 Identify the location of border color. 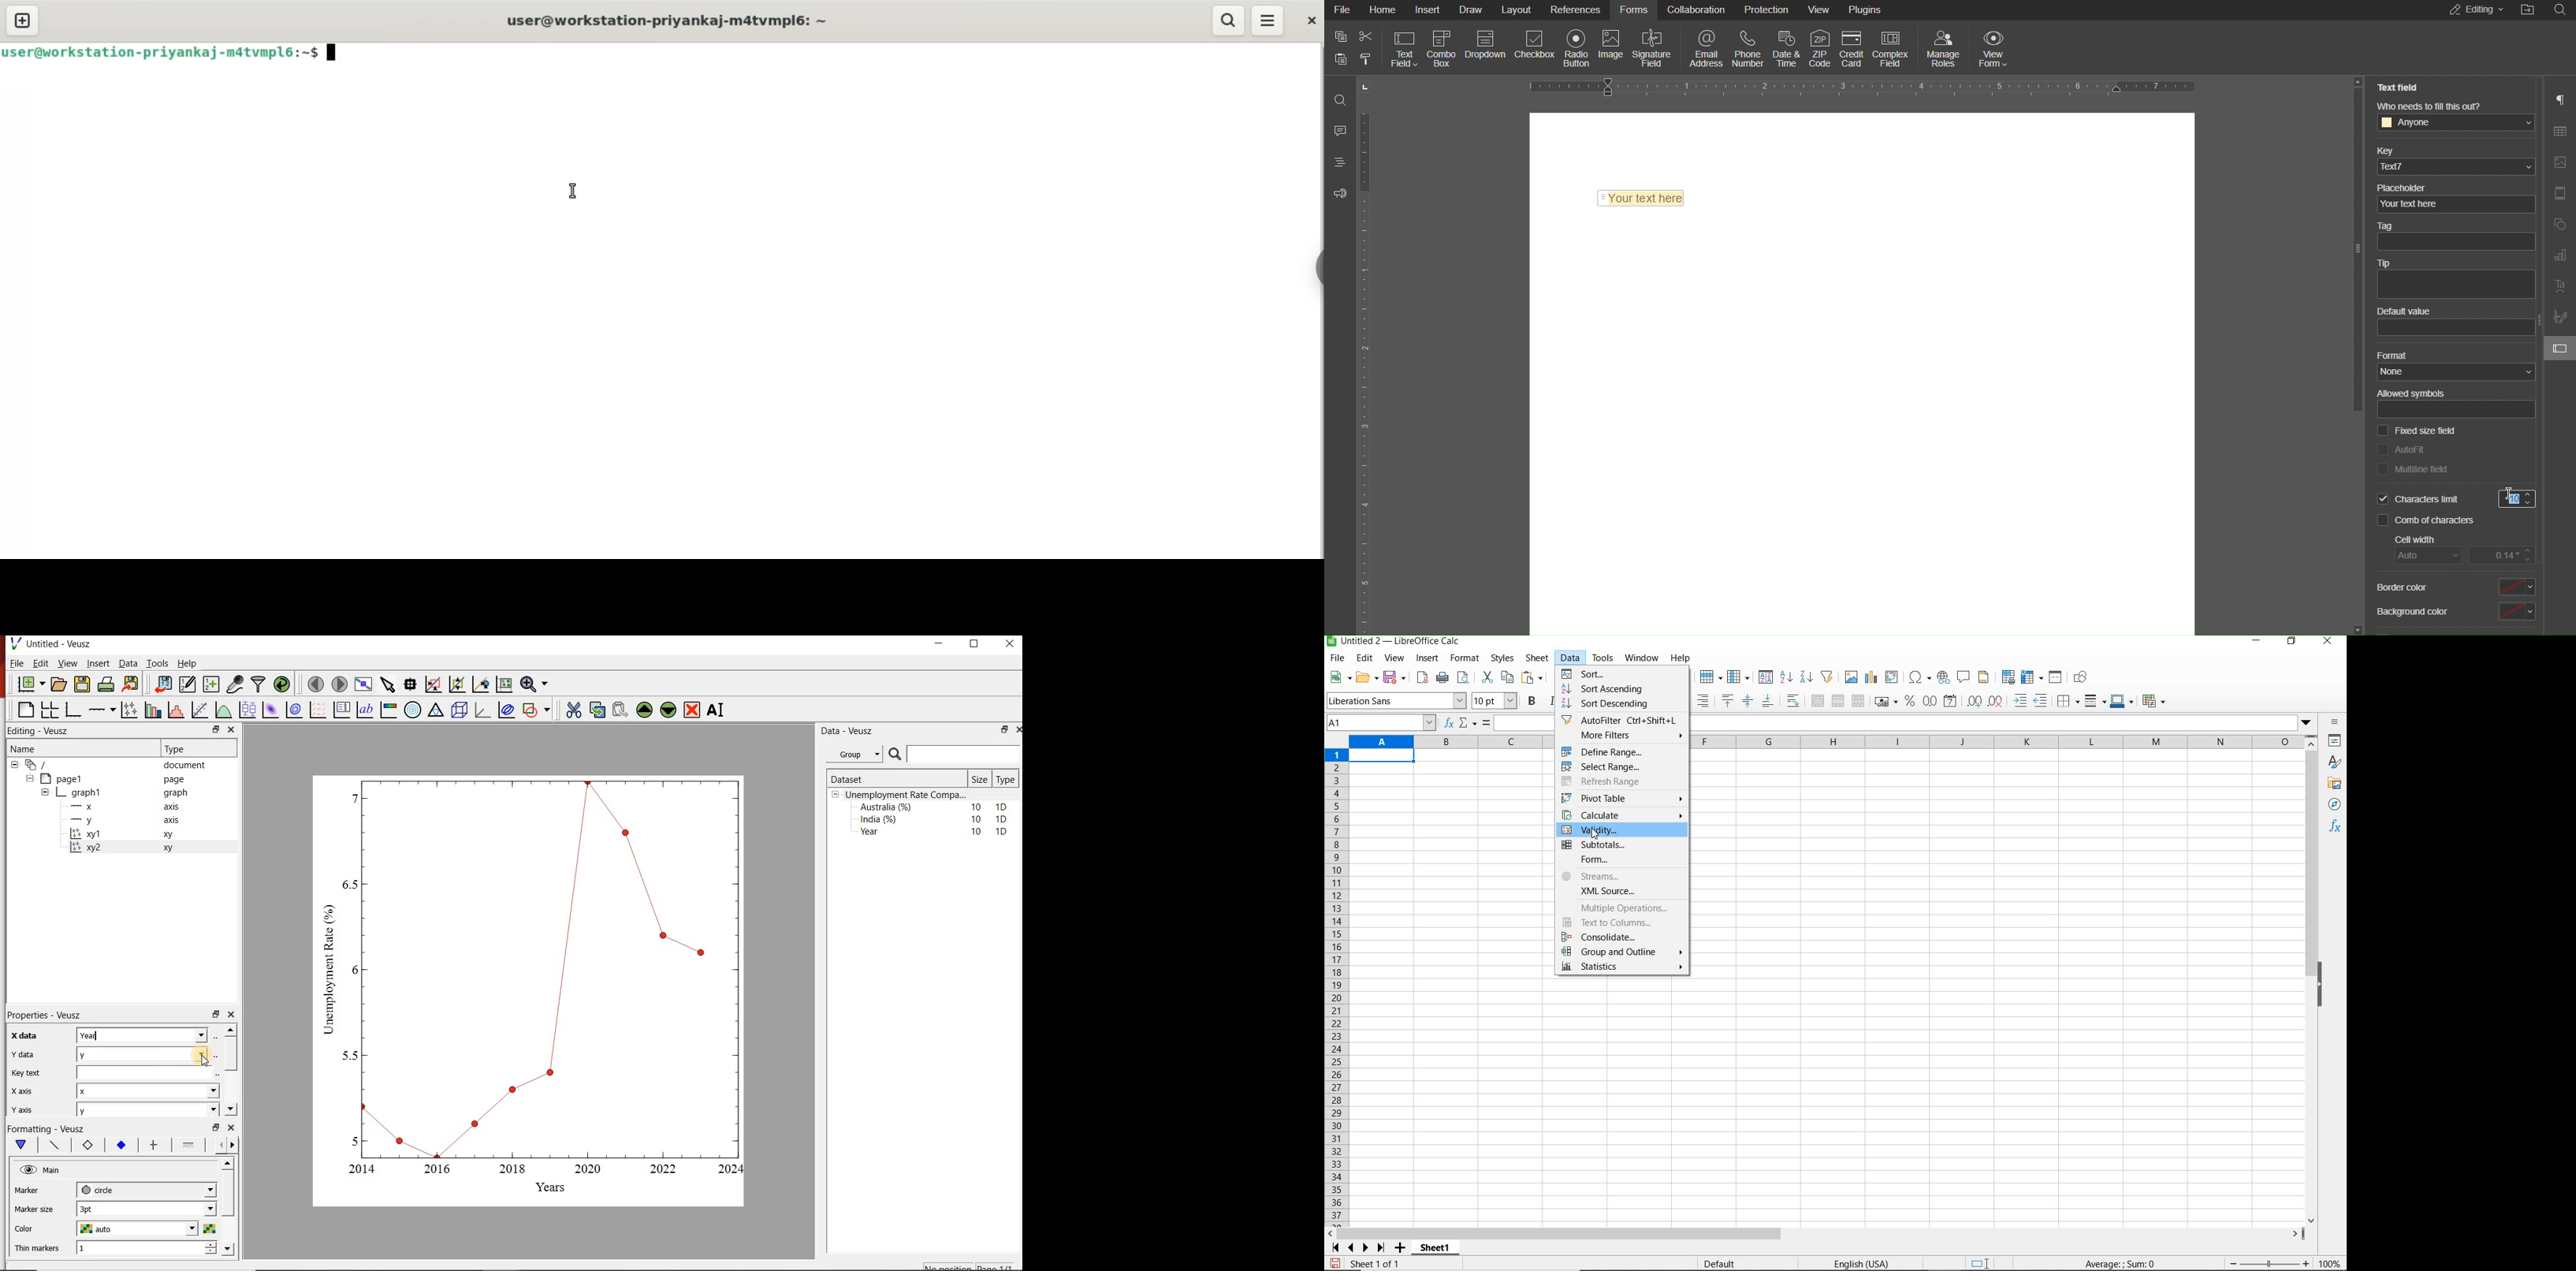
(2121, 701).